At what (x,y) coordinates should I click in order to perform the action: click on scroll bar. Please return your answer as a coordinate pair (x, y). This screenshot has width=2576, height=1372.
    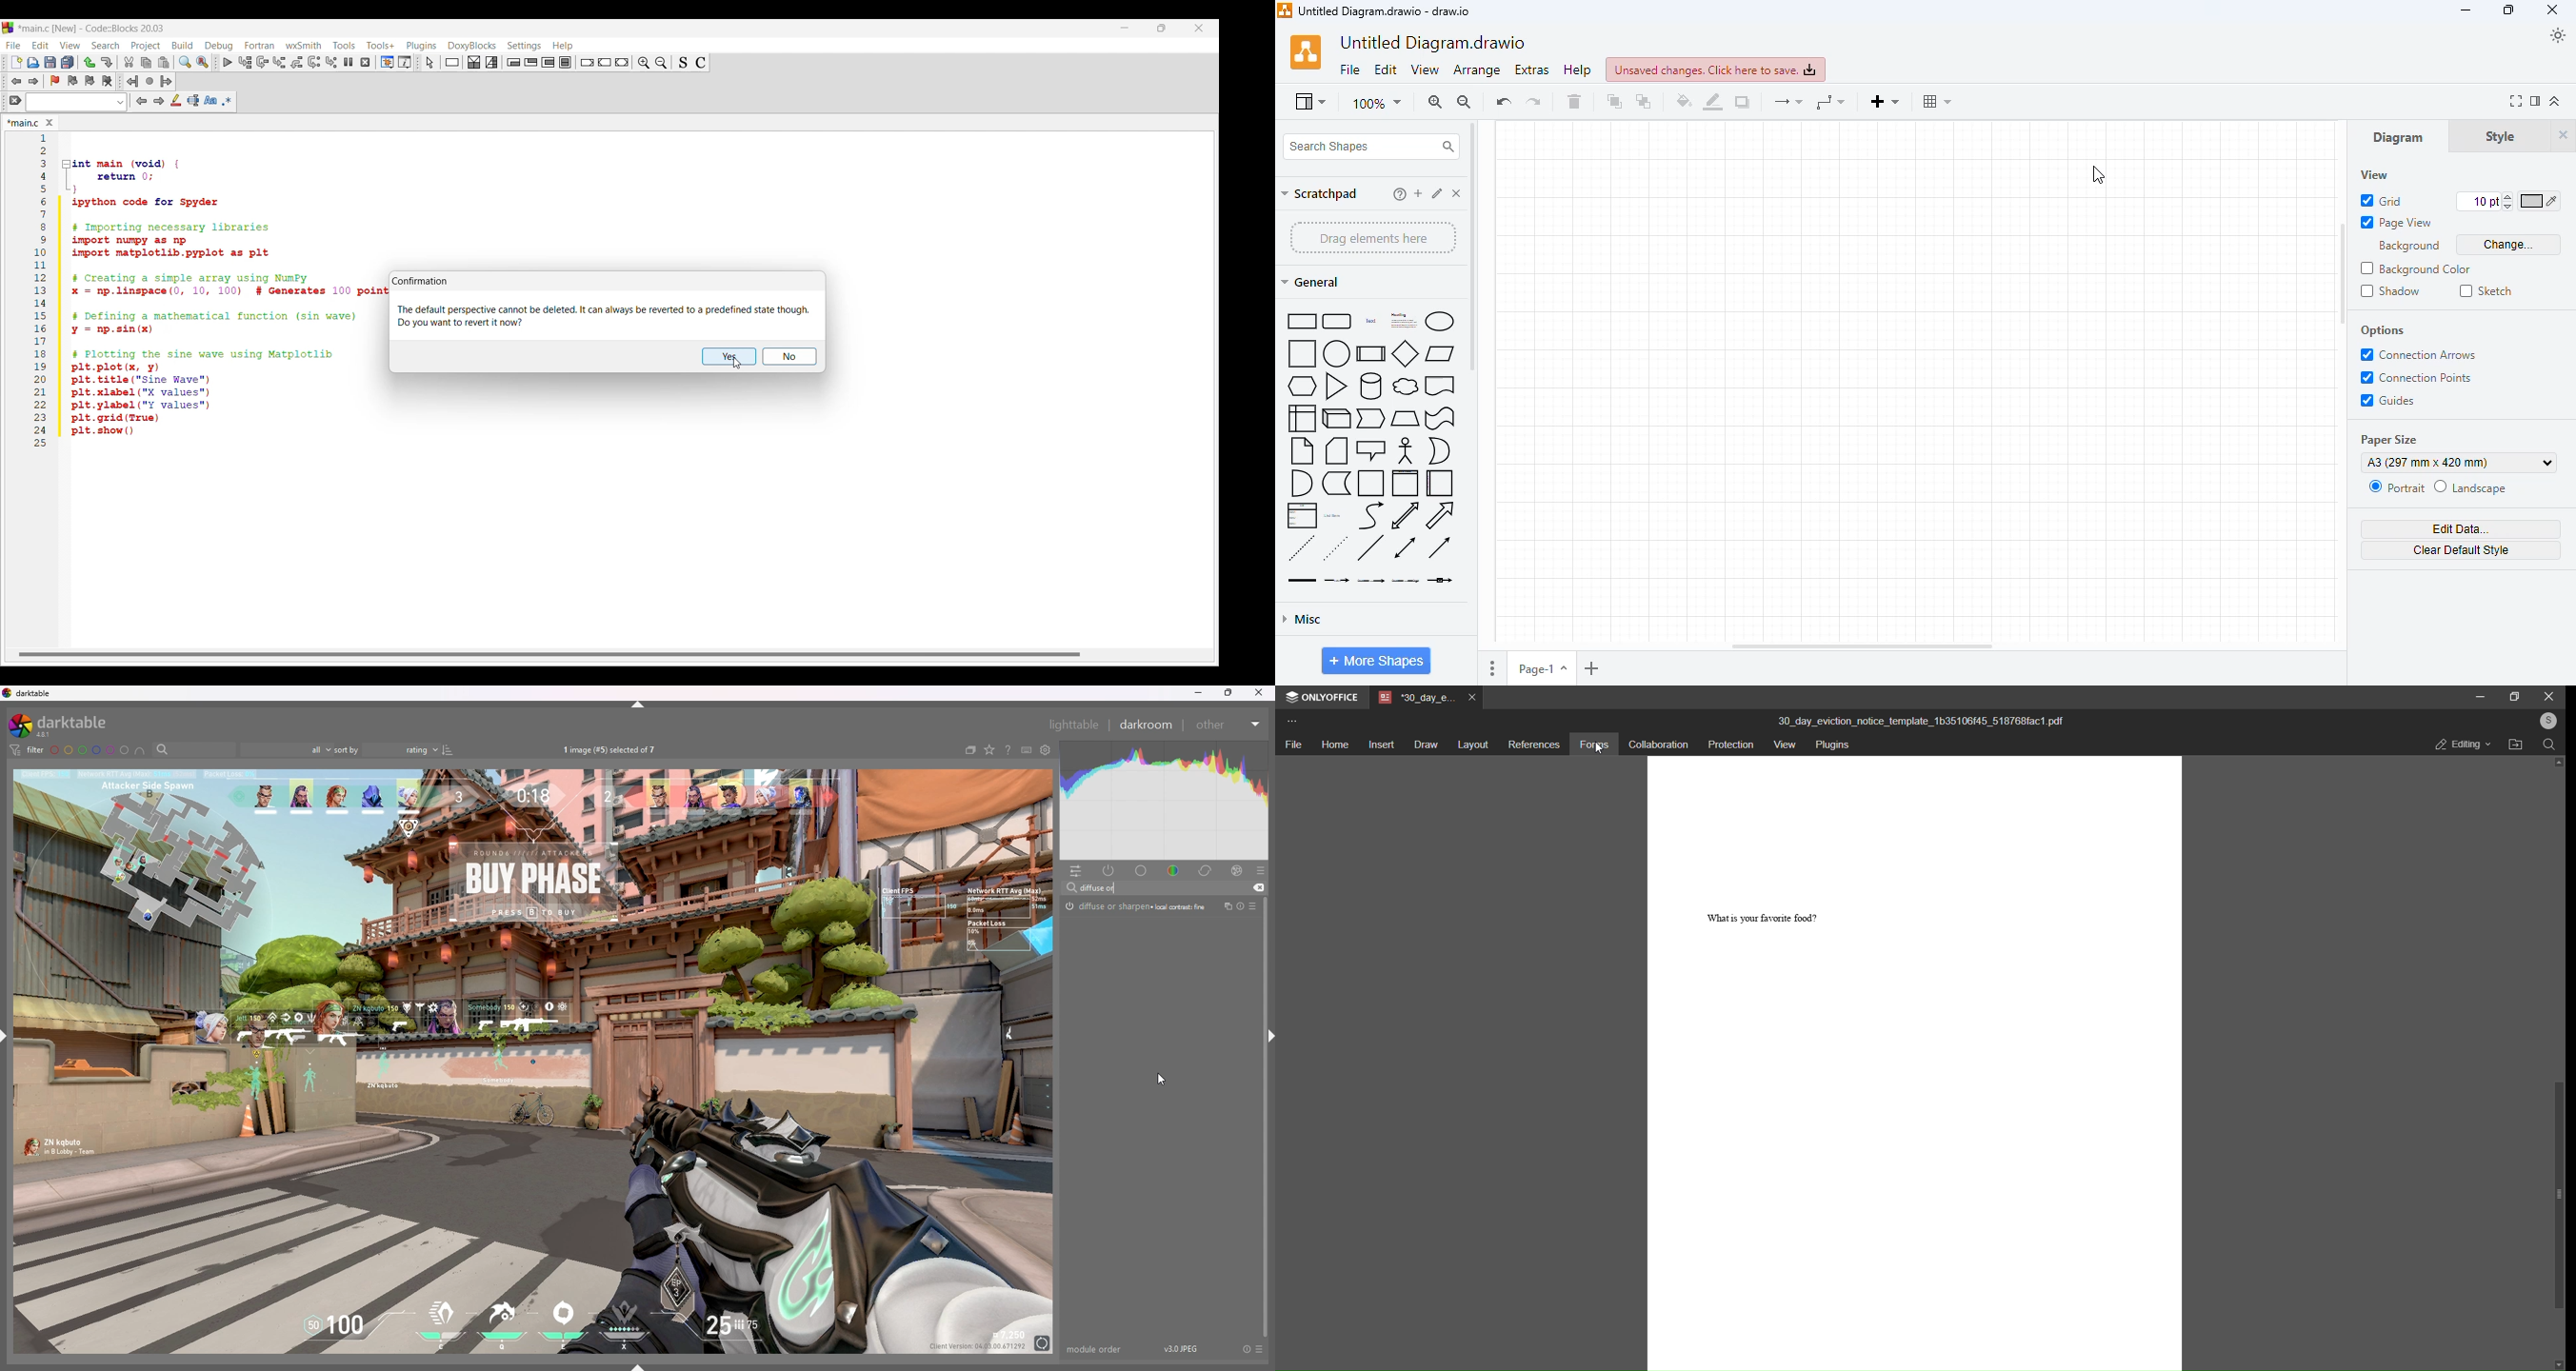
    Looking at the image, I should click on (1265, 1116).